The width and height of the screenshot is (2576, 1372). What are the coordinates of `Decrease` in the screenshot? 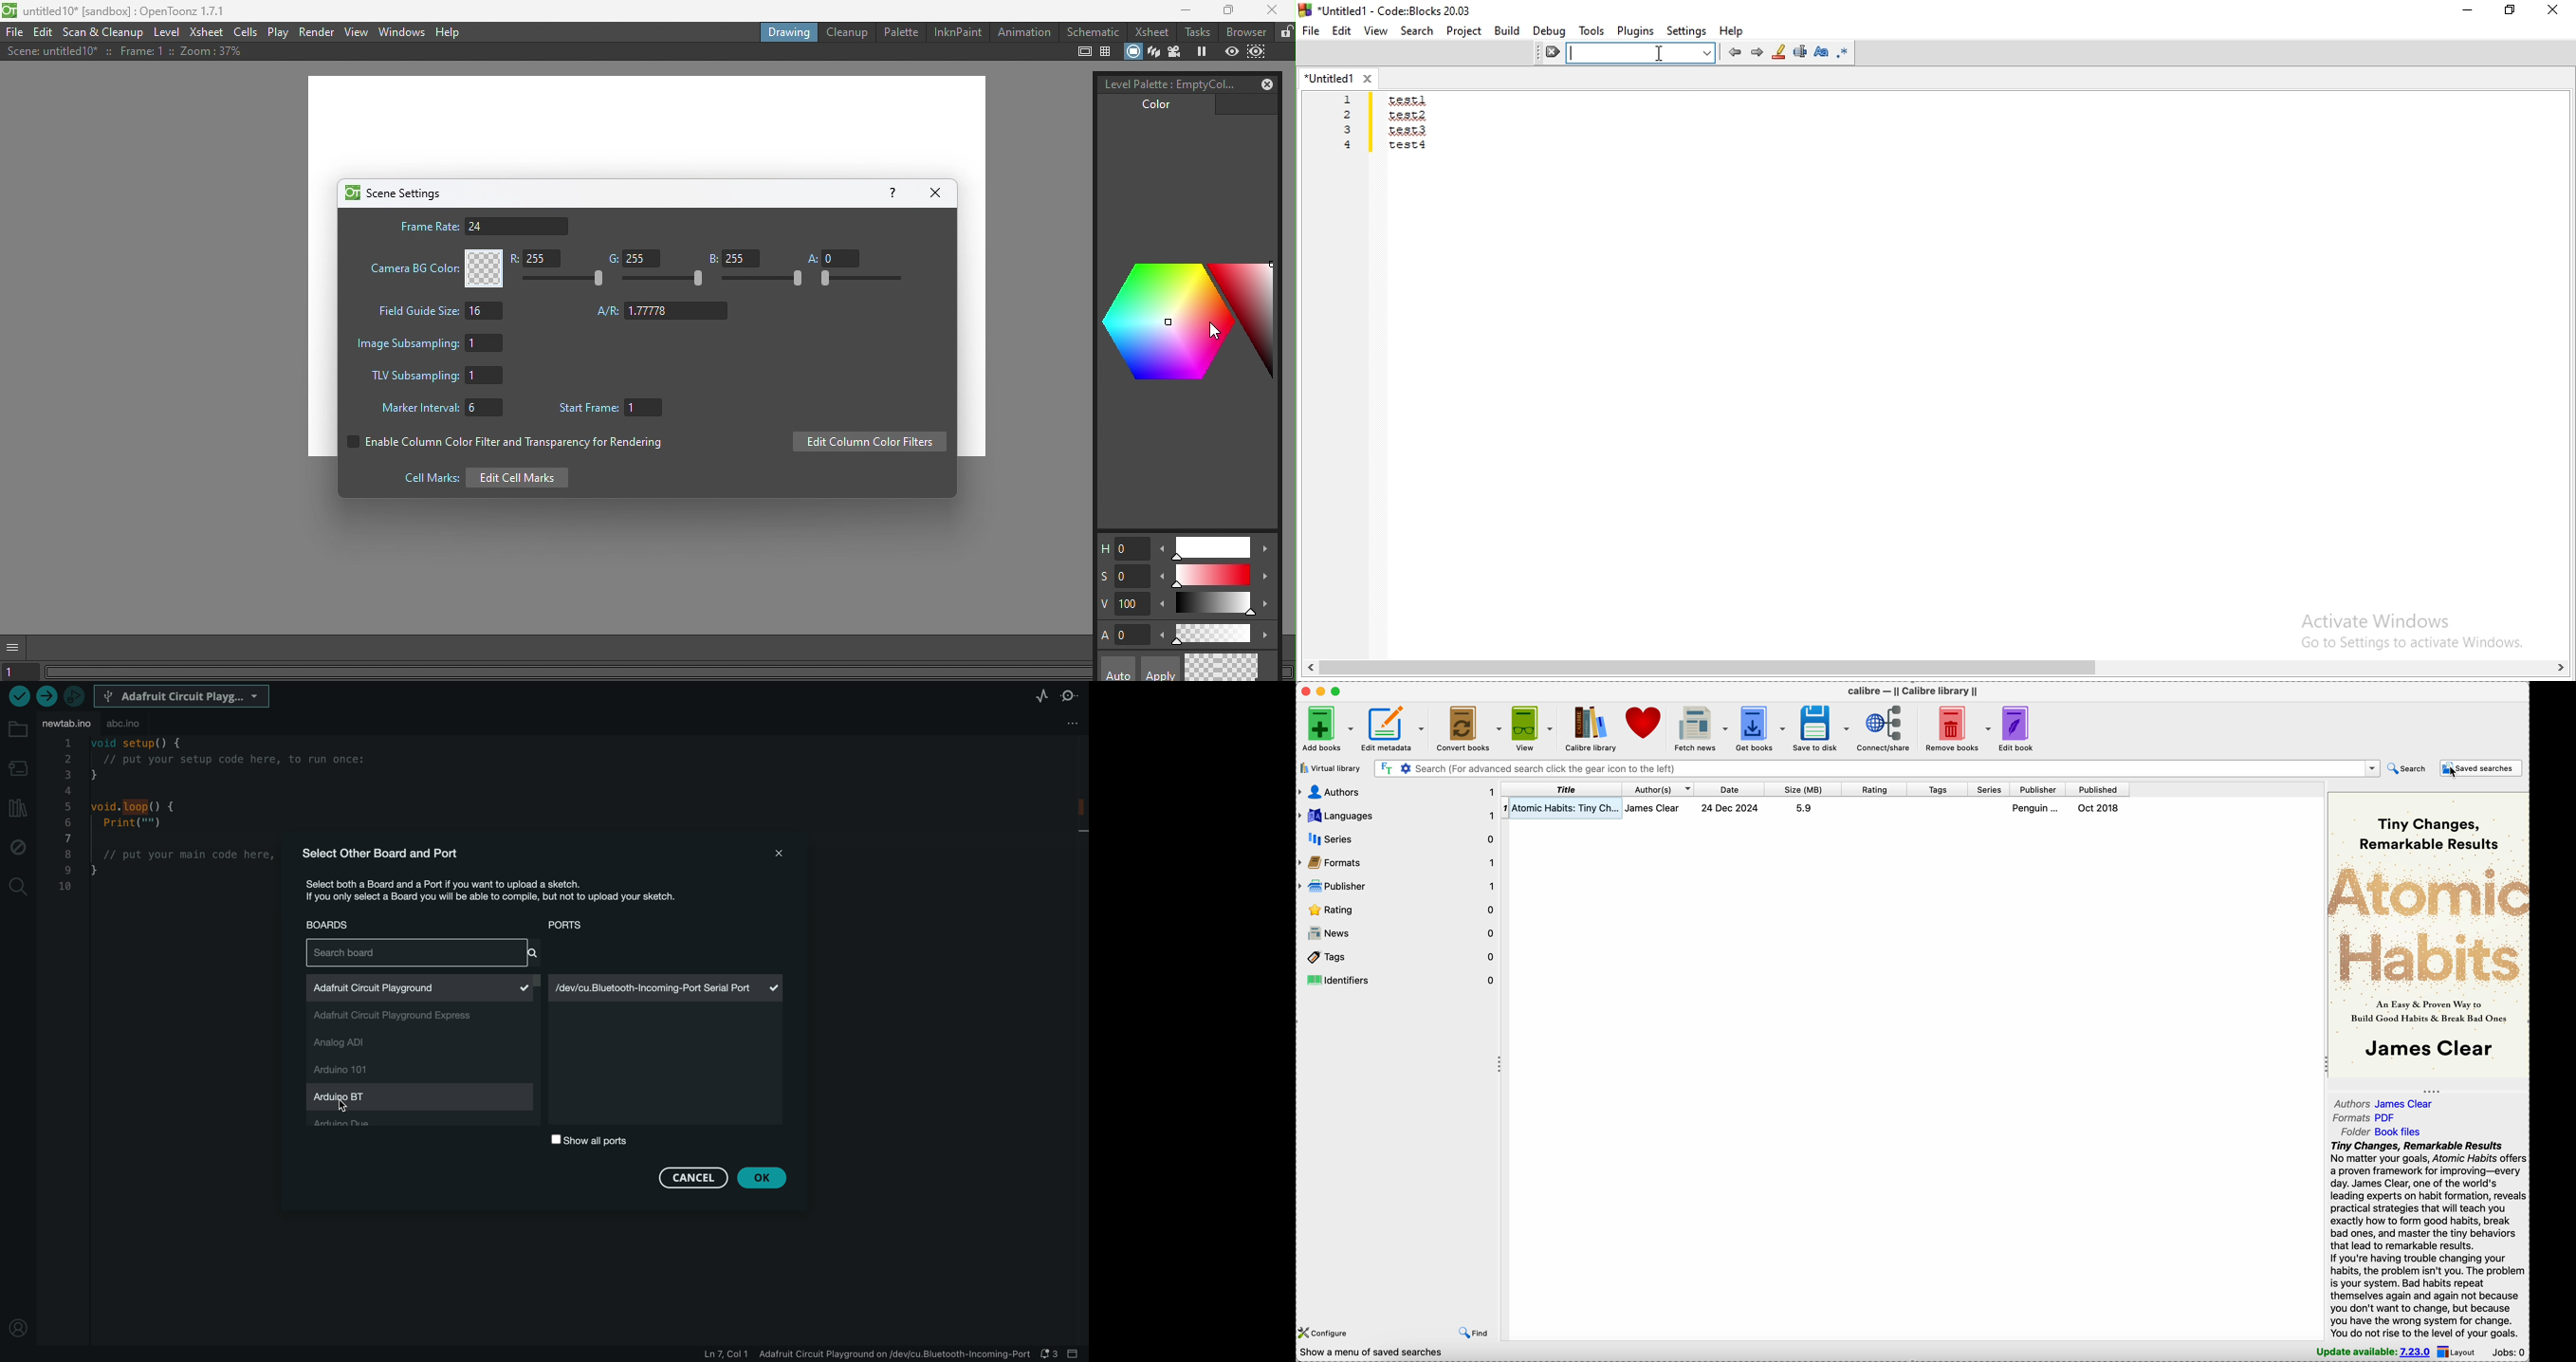 It's located at (1164, 606).